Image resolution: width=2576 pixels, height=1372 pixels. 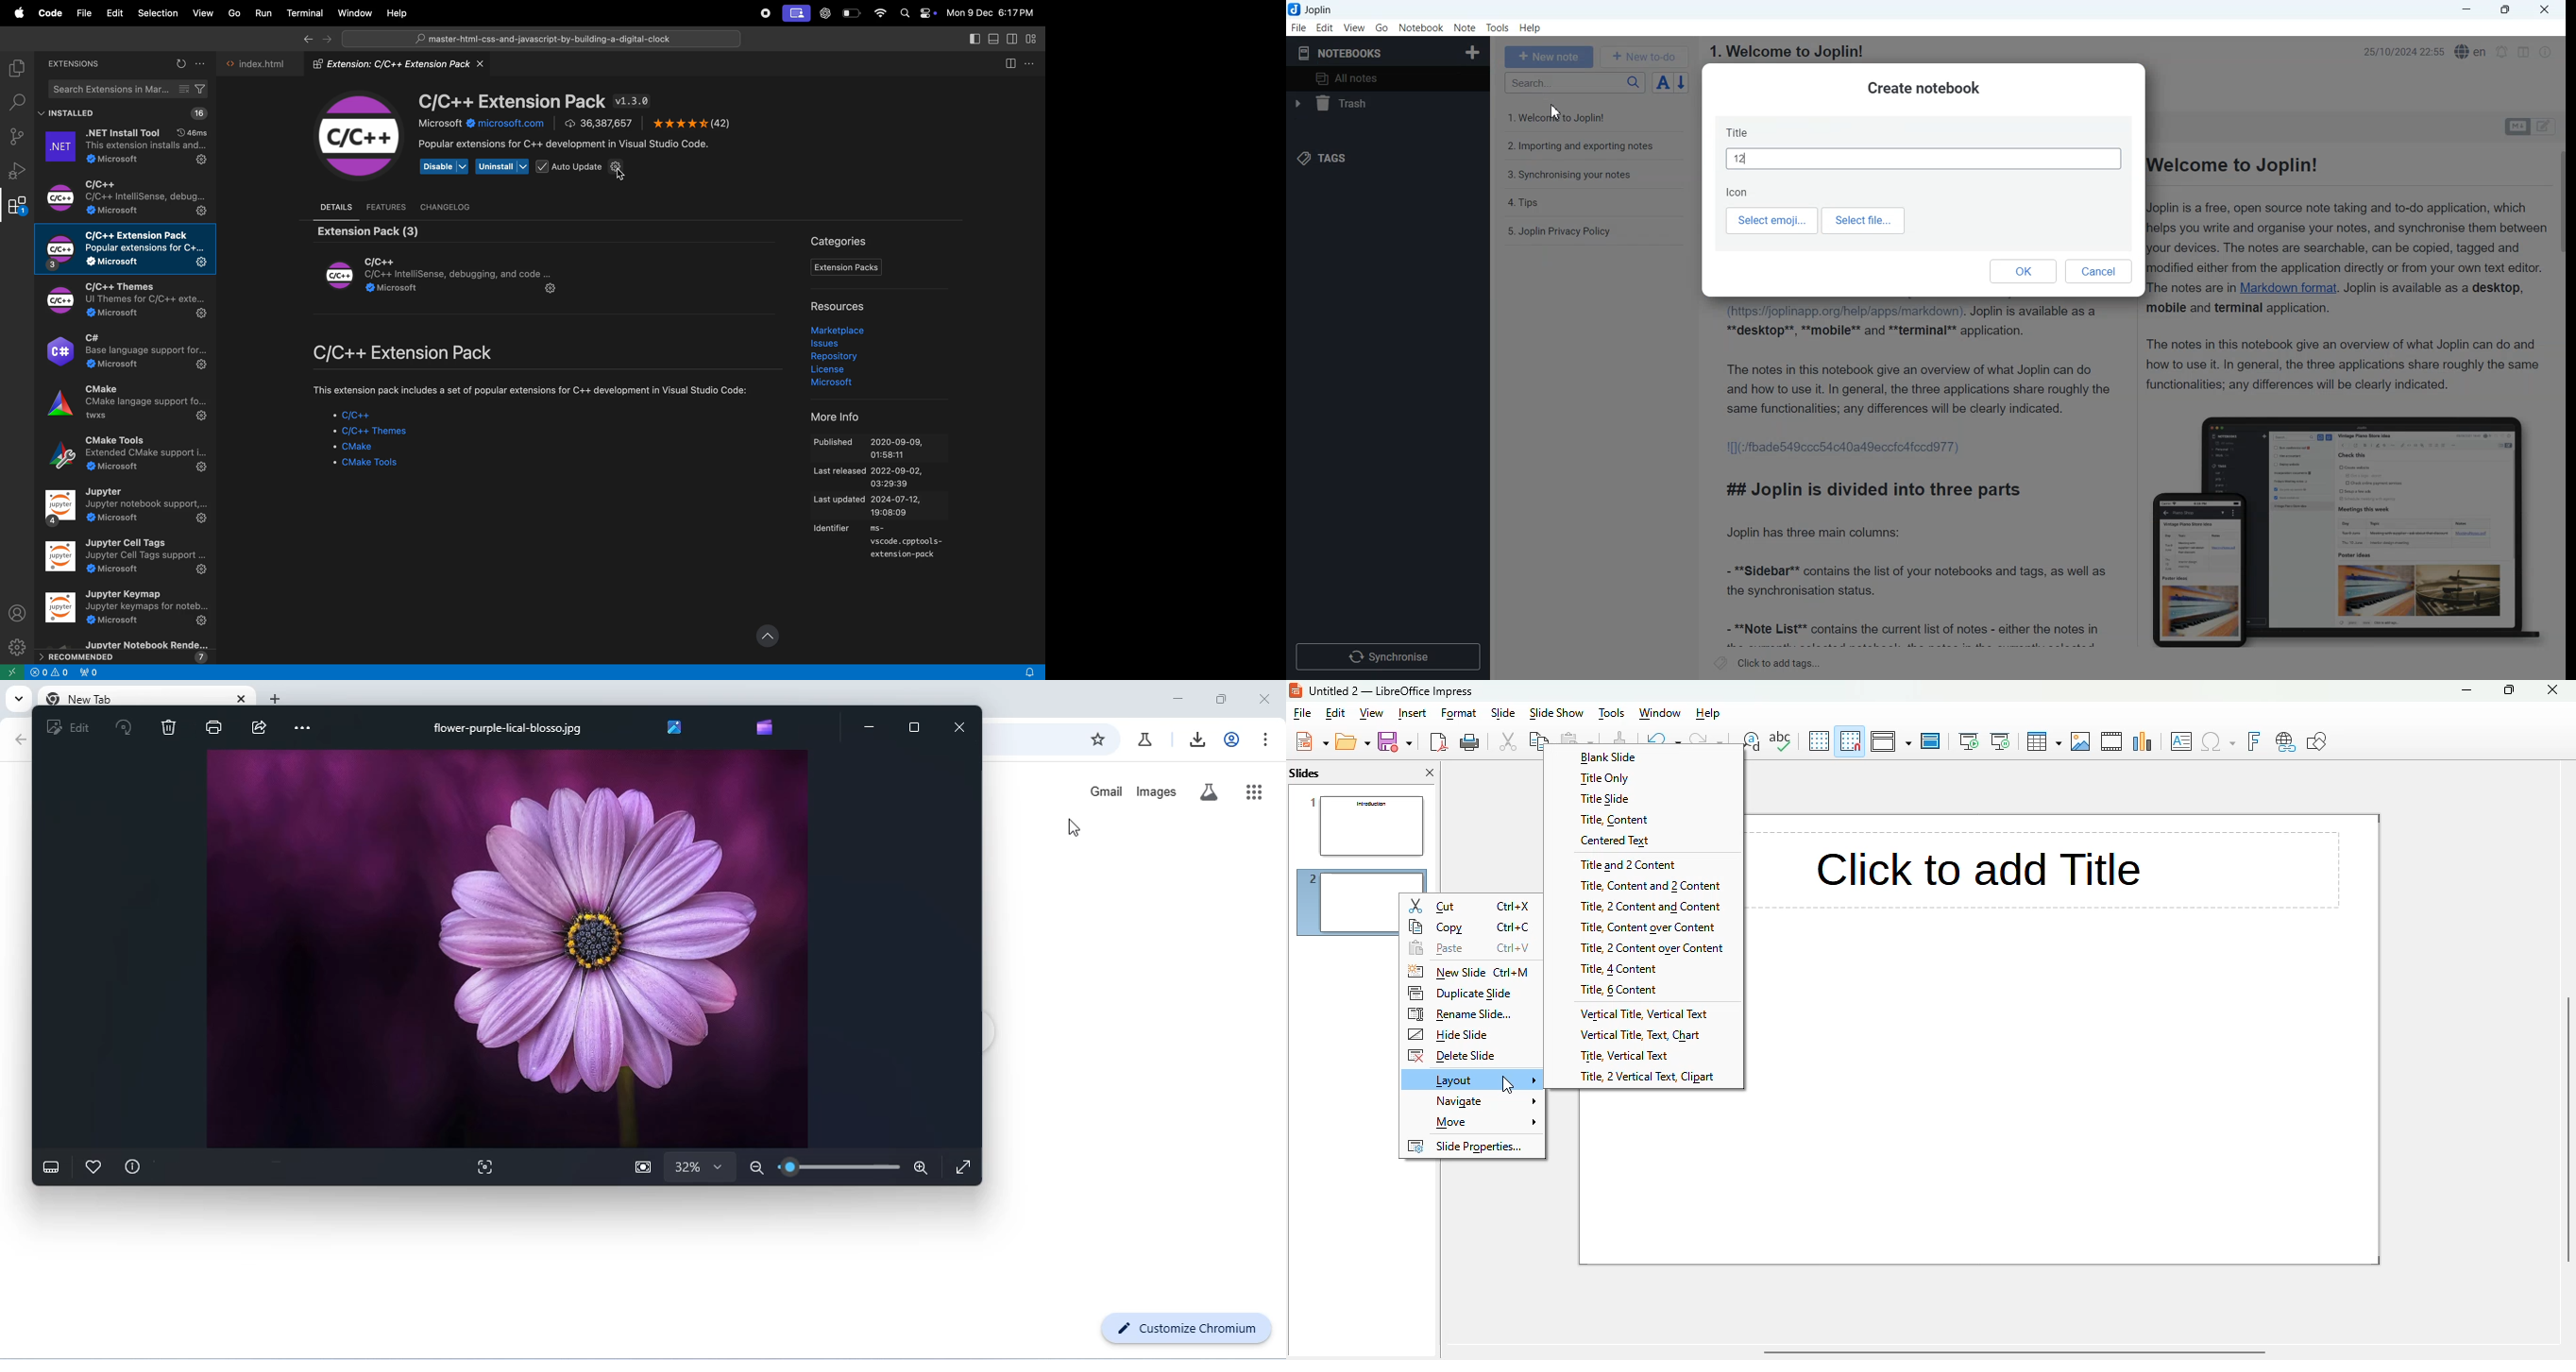 What do you see at coordinates (2023, 271) in the screenshot?
I see `OK` at bounding box center [2023, 271].